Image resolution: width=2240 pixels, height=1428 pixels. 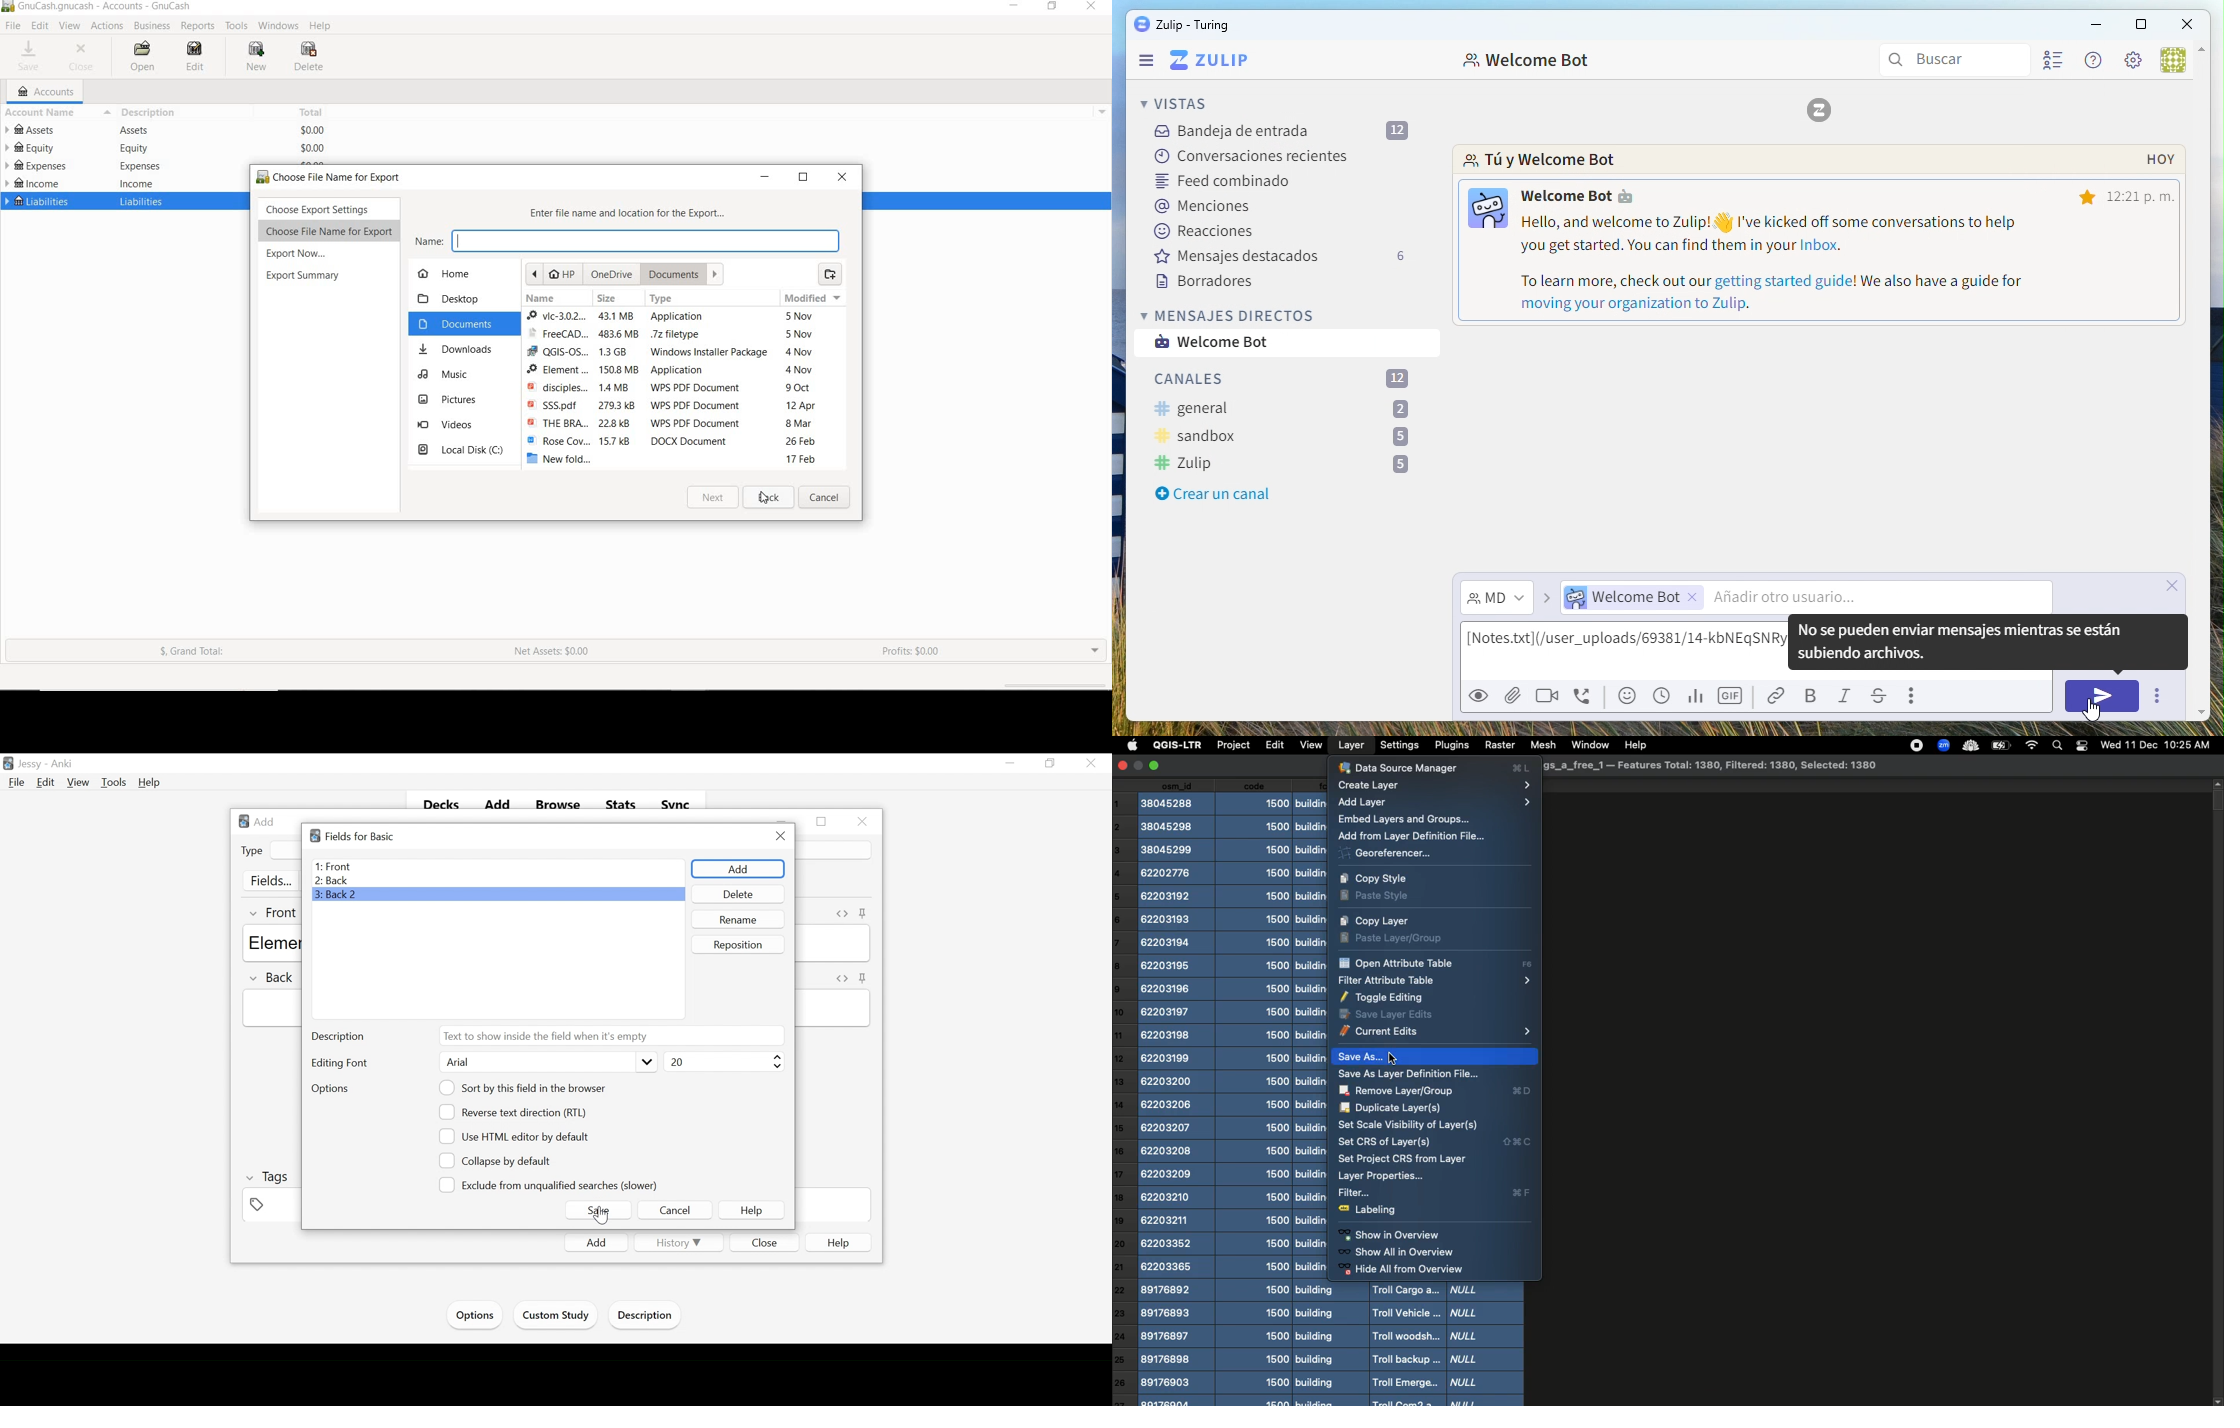 I want to click on local disk c, so click(x=461, y=449).